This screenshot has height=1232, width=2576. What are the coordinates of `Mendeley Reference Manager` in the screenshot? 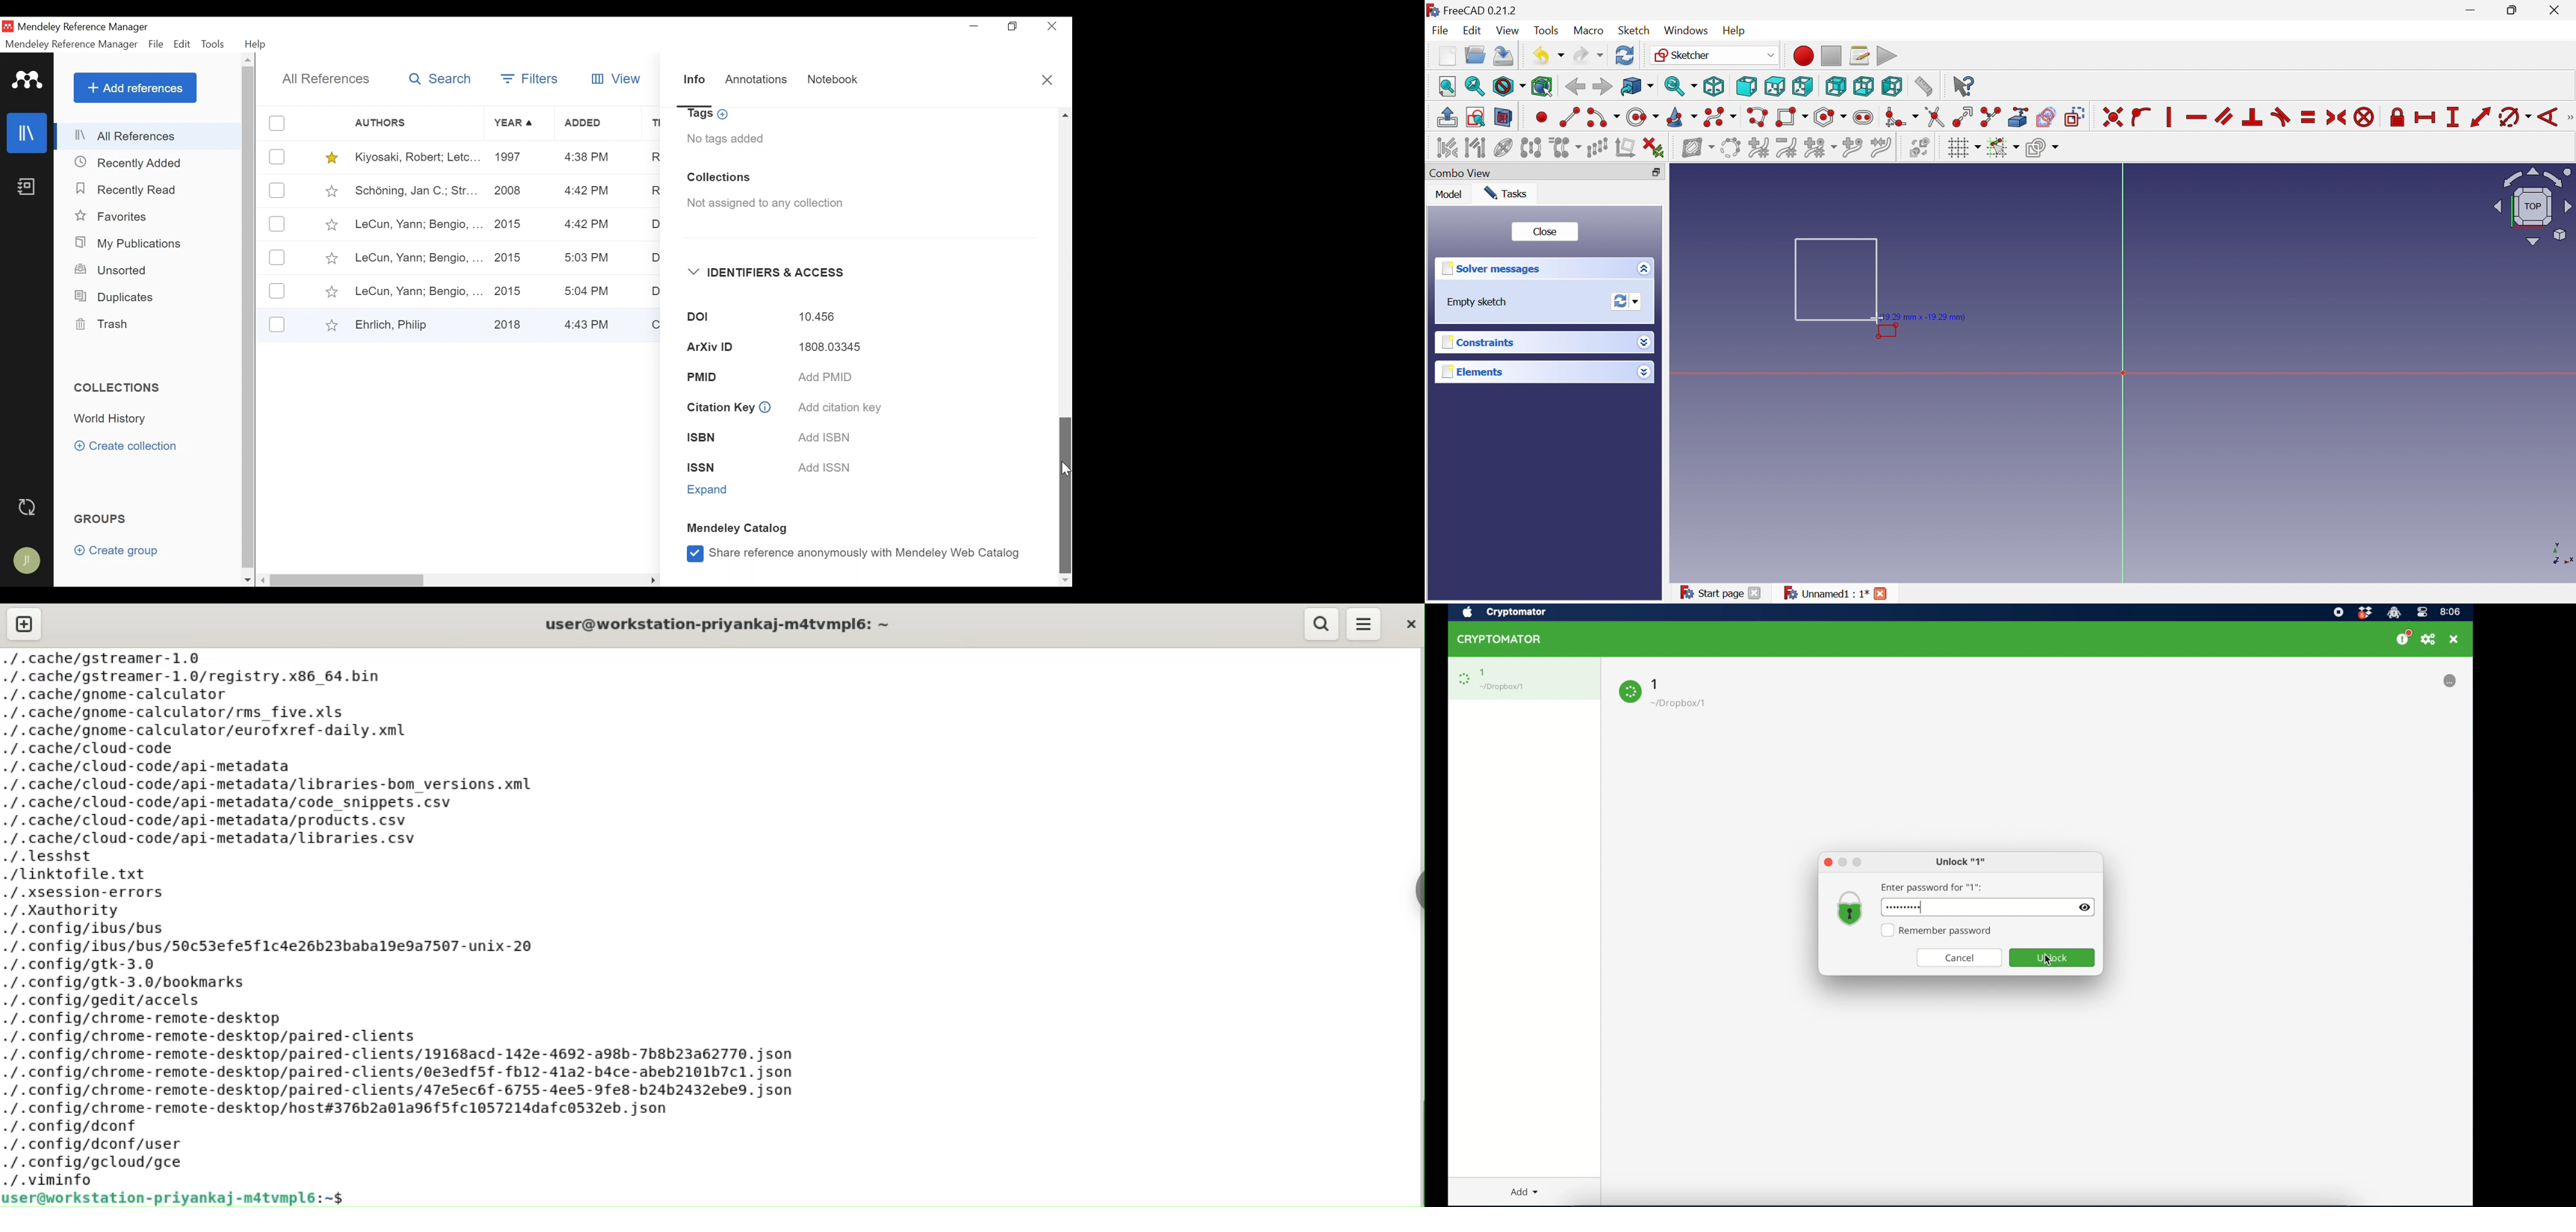 It's located at (83, 28).